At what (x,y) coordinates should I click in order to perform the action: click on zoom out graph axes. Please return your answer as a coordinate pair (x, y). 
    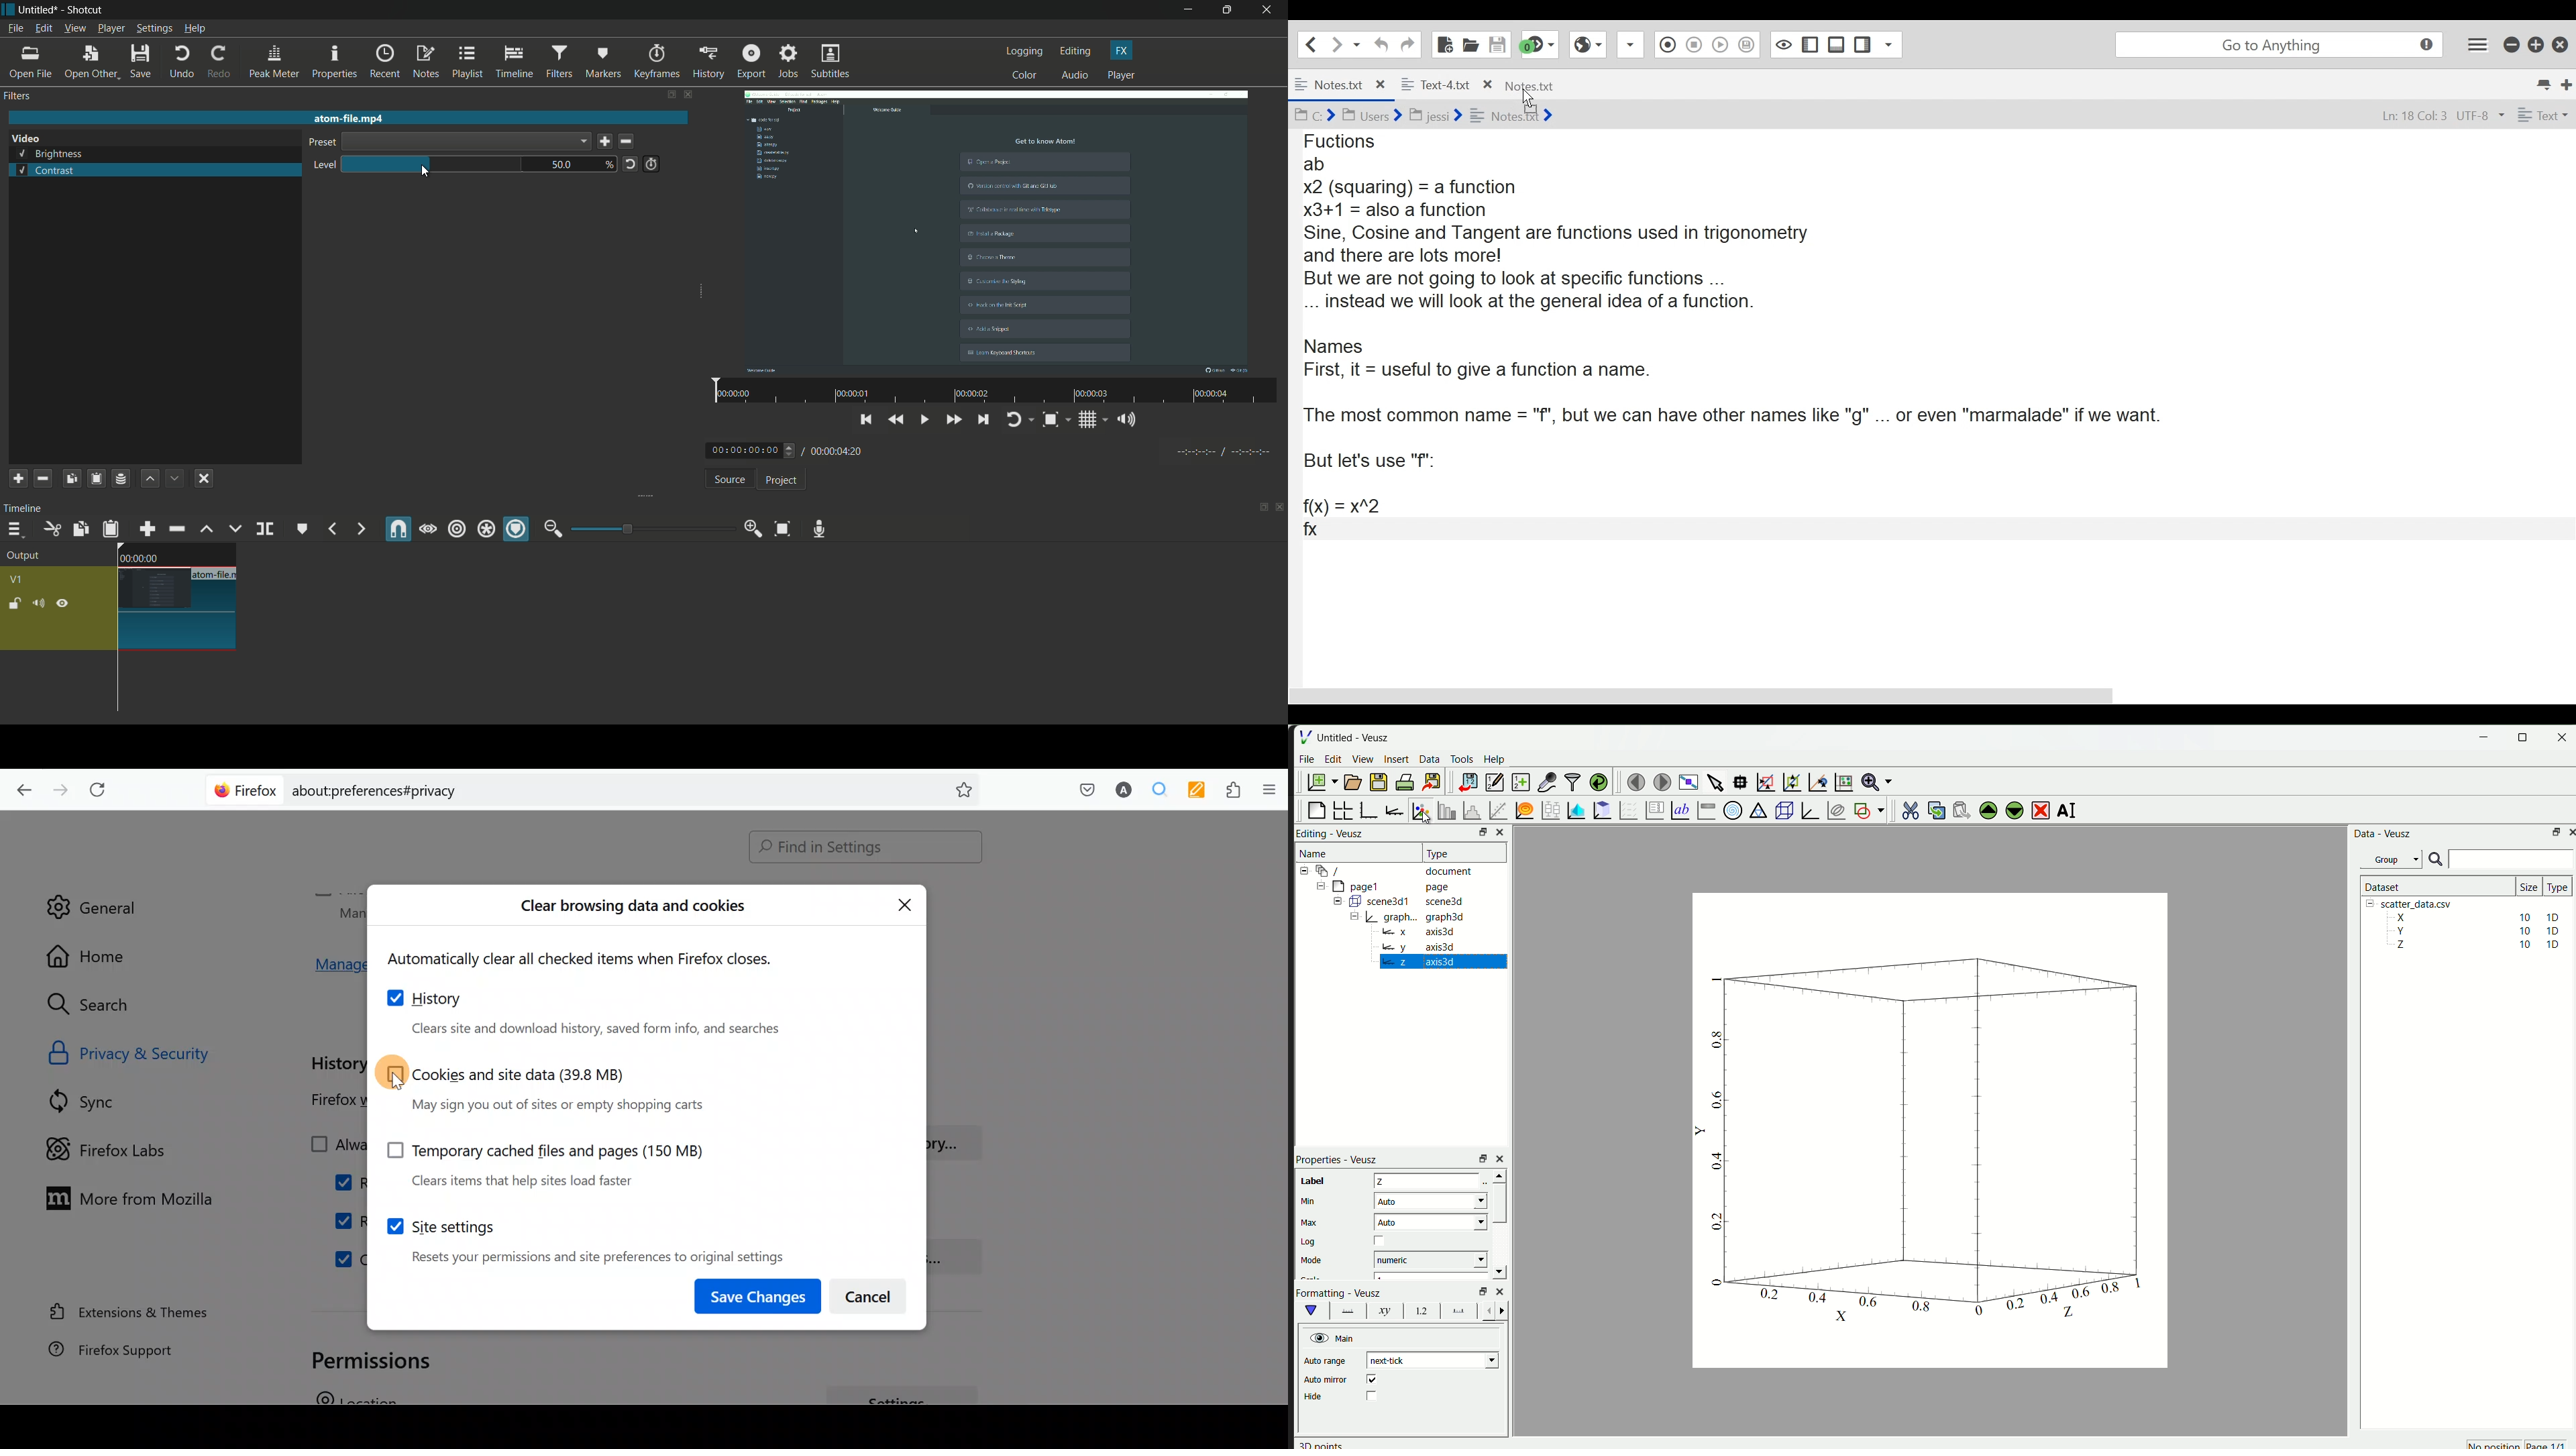
    Looking at the image, I should click on (1790, 783).